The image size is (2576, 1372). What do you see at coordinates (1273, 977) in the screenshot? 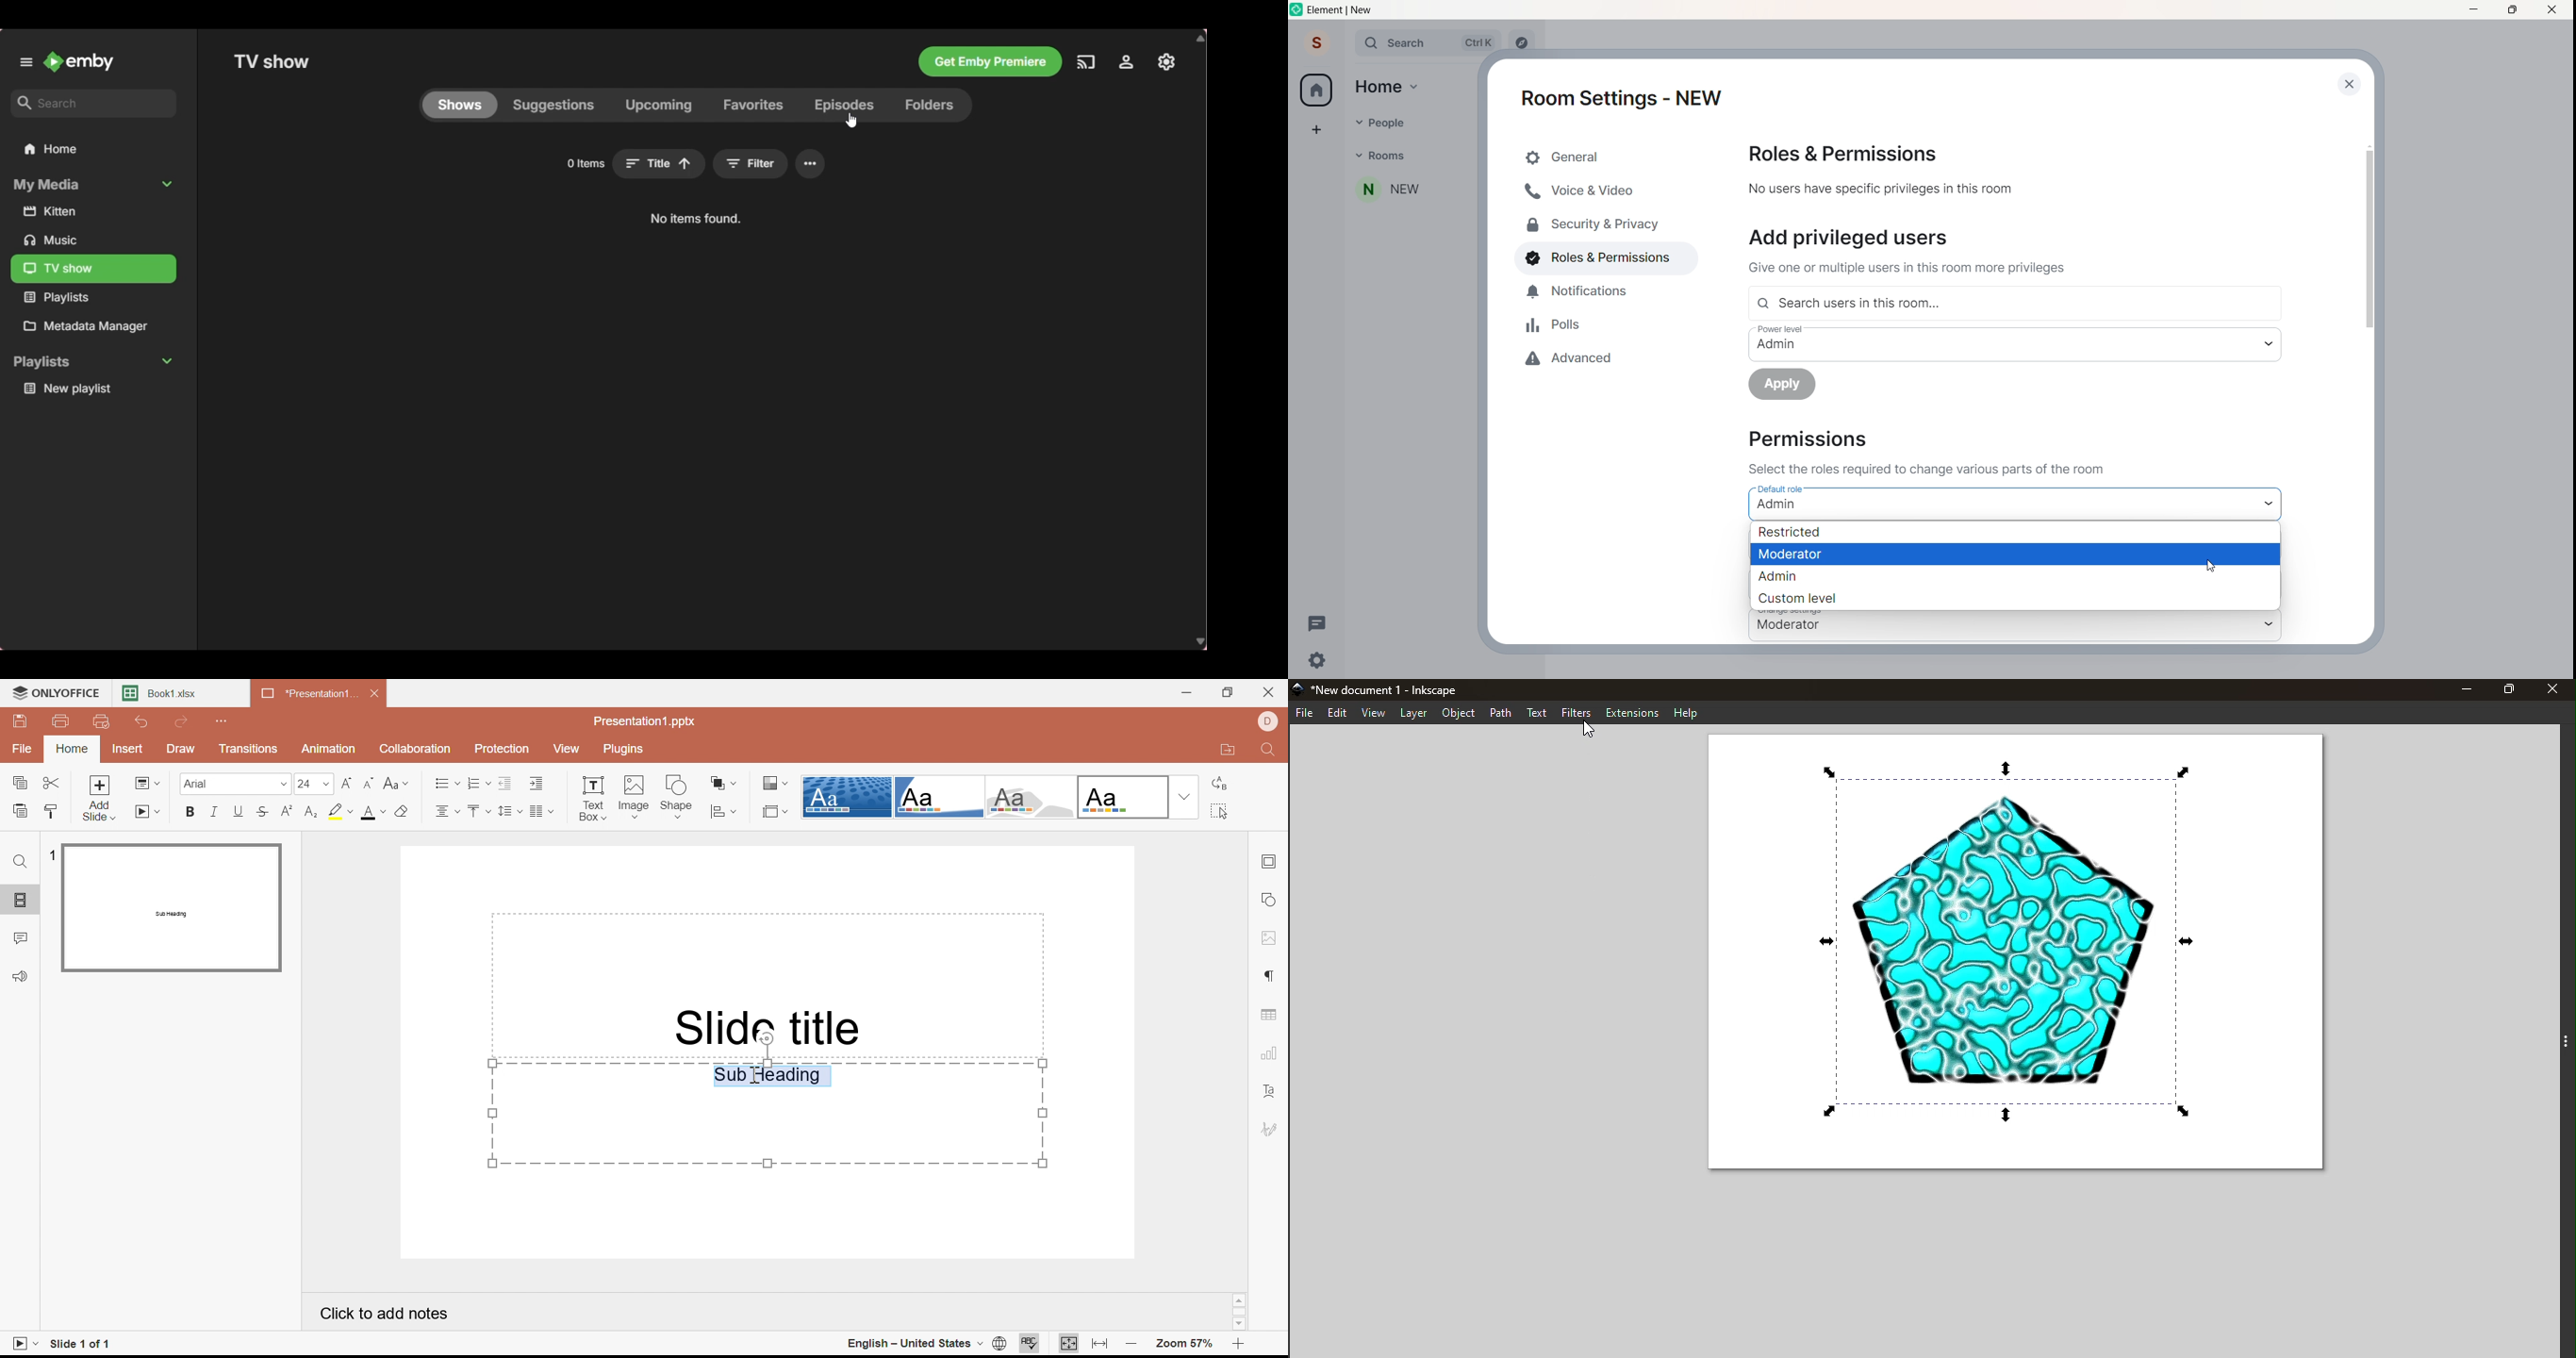
I see `Paragraph settings` at bounding box center [1273, 977].